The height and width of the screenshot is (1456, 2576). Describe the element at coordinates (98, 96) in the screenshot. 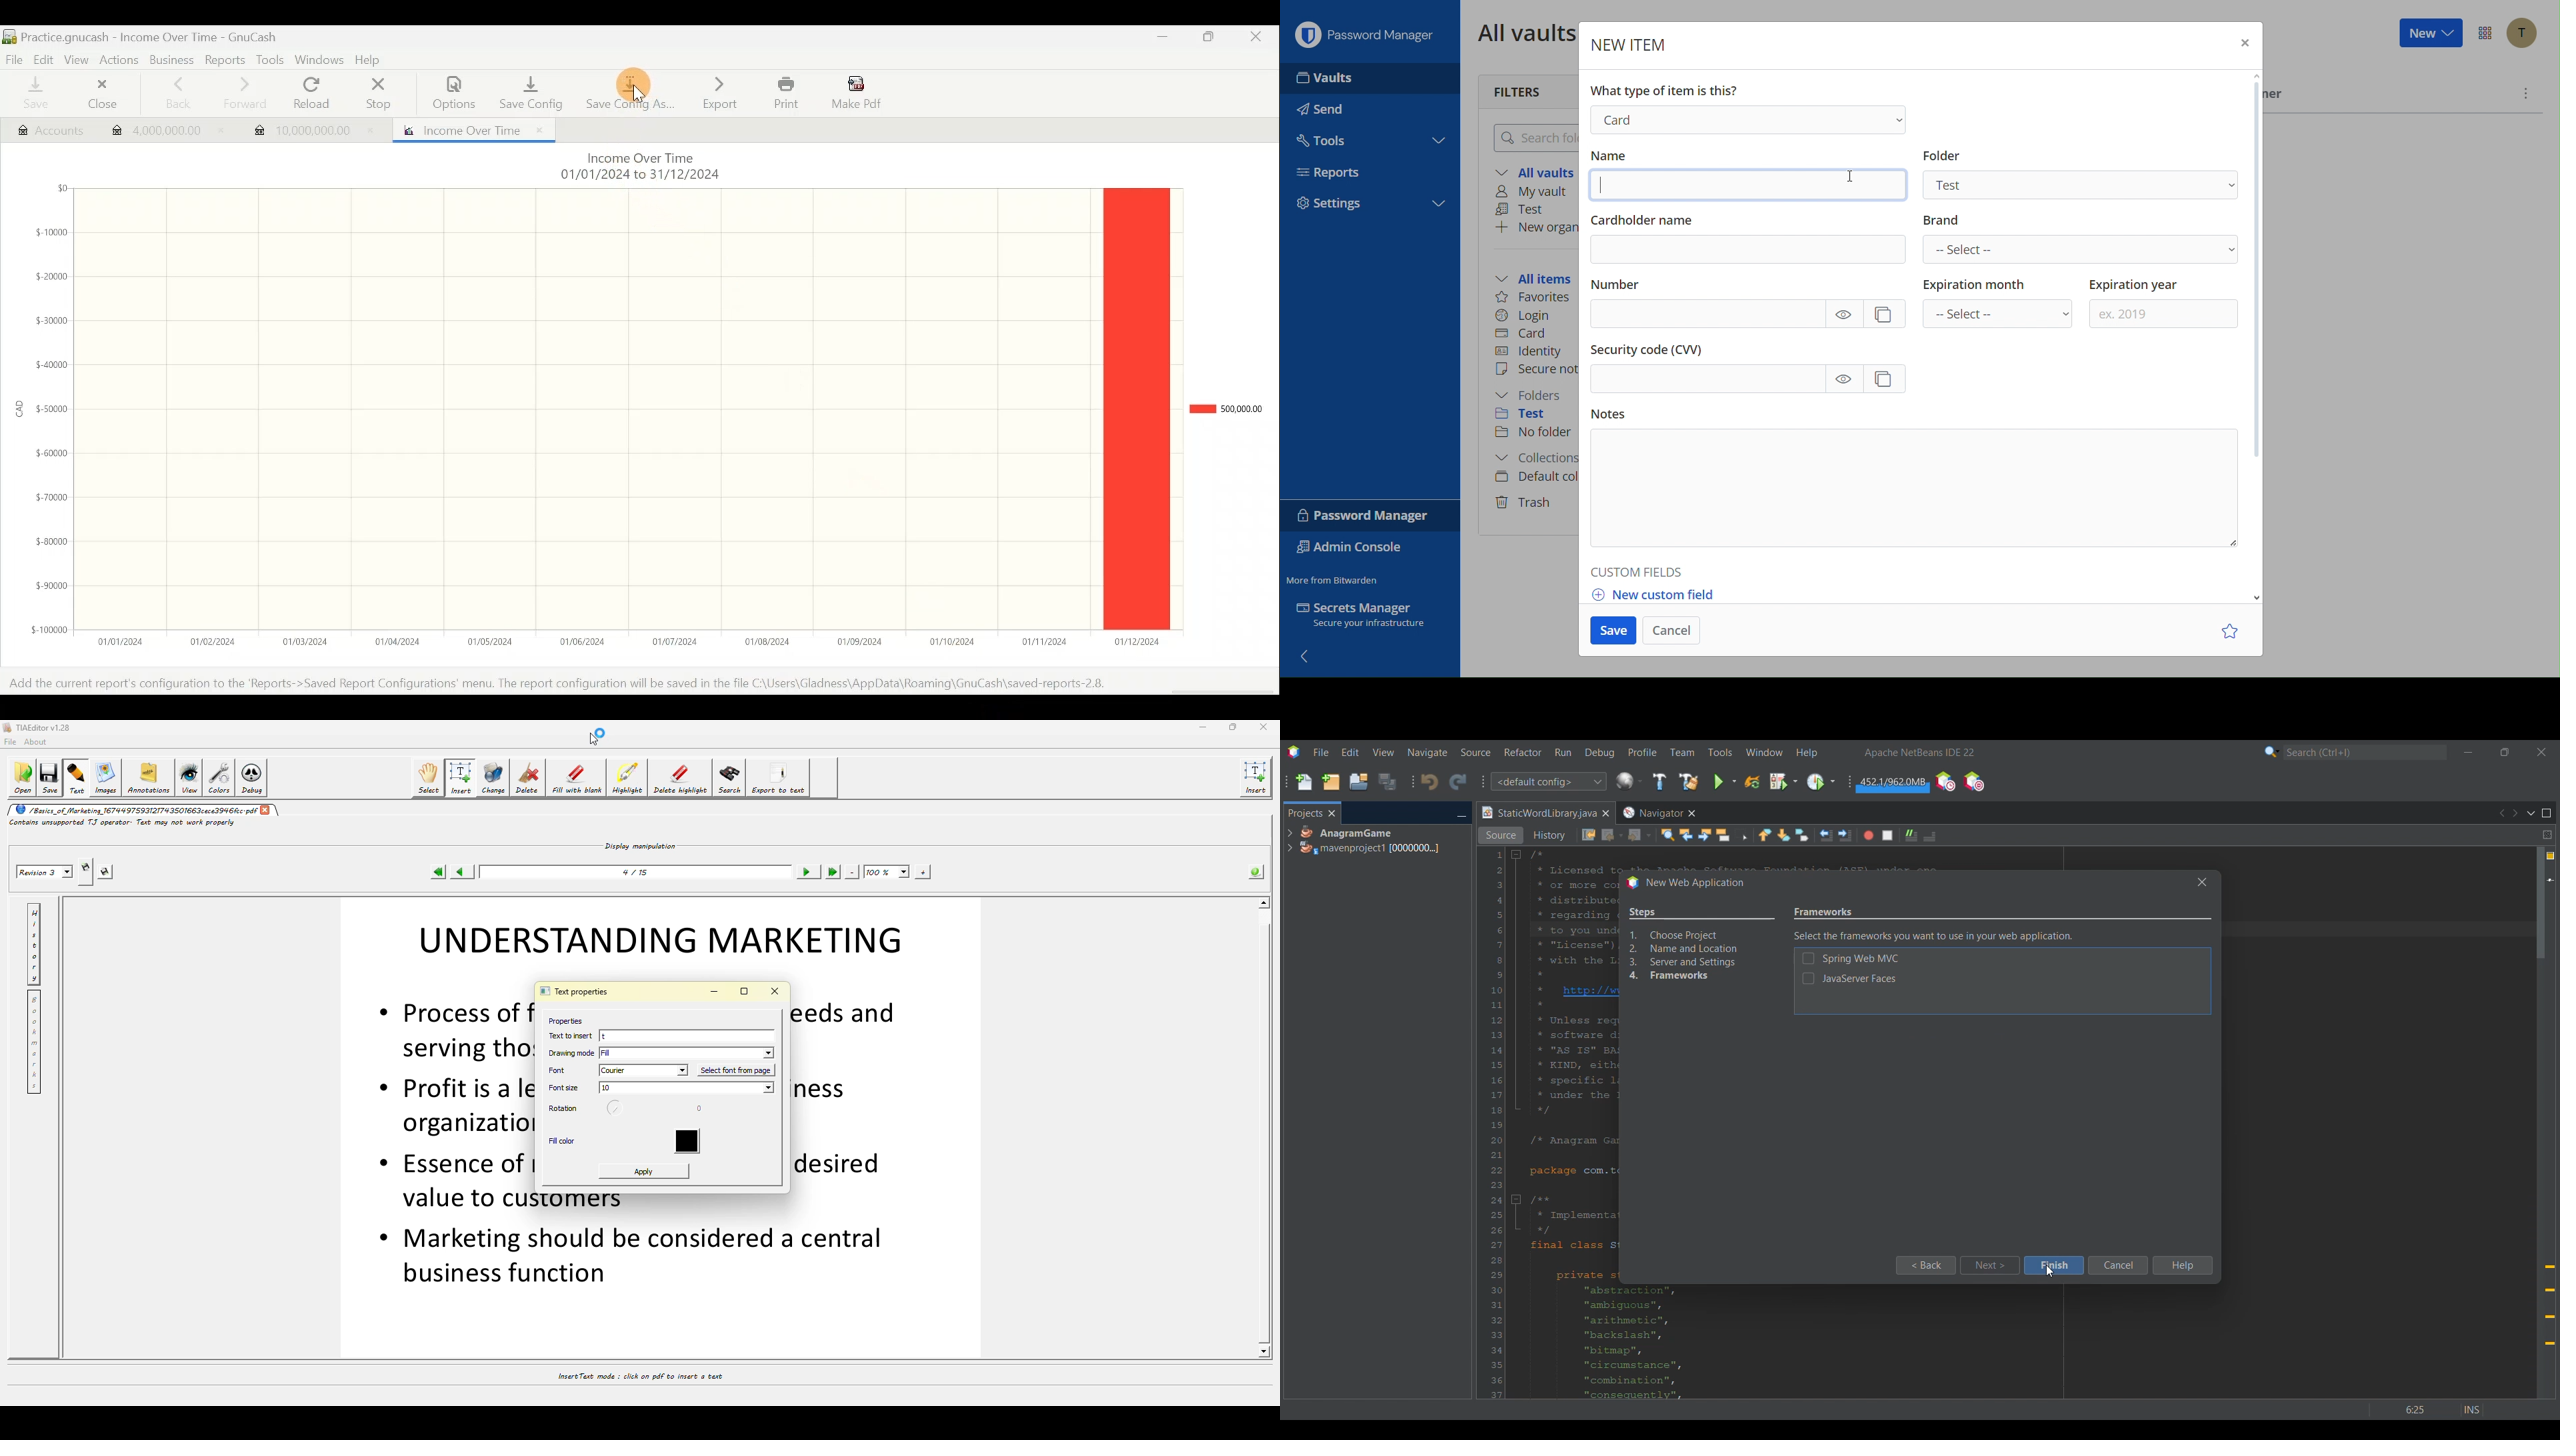

I see `Close` at that location.